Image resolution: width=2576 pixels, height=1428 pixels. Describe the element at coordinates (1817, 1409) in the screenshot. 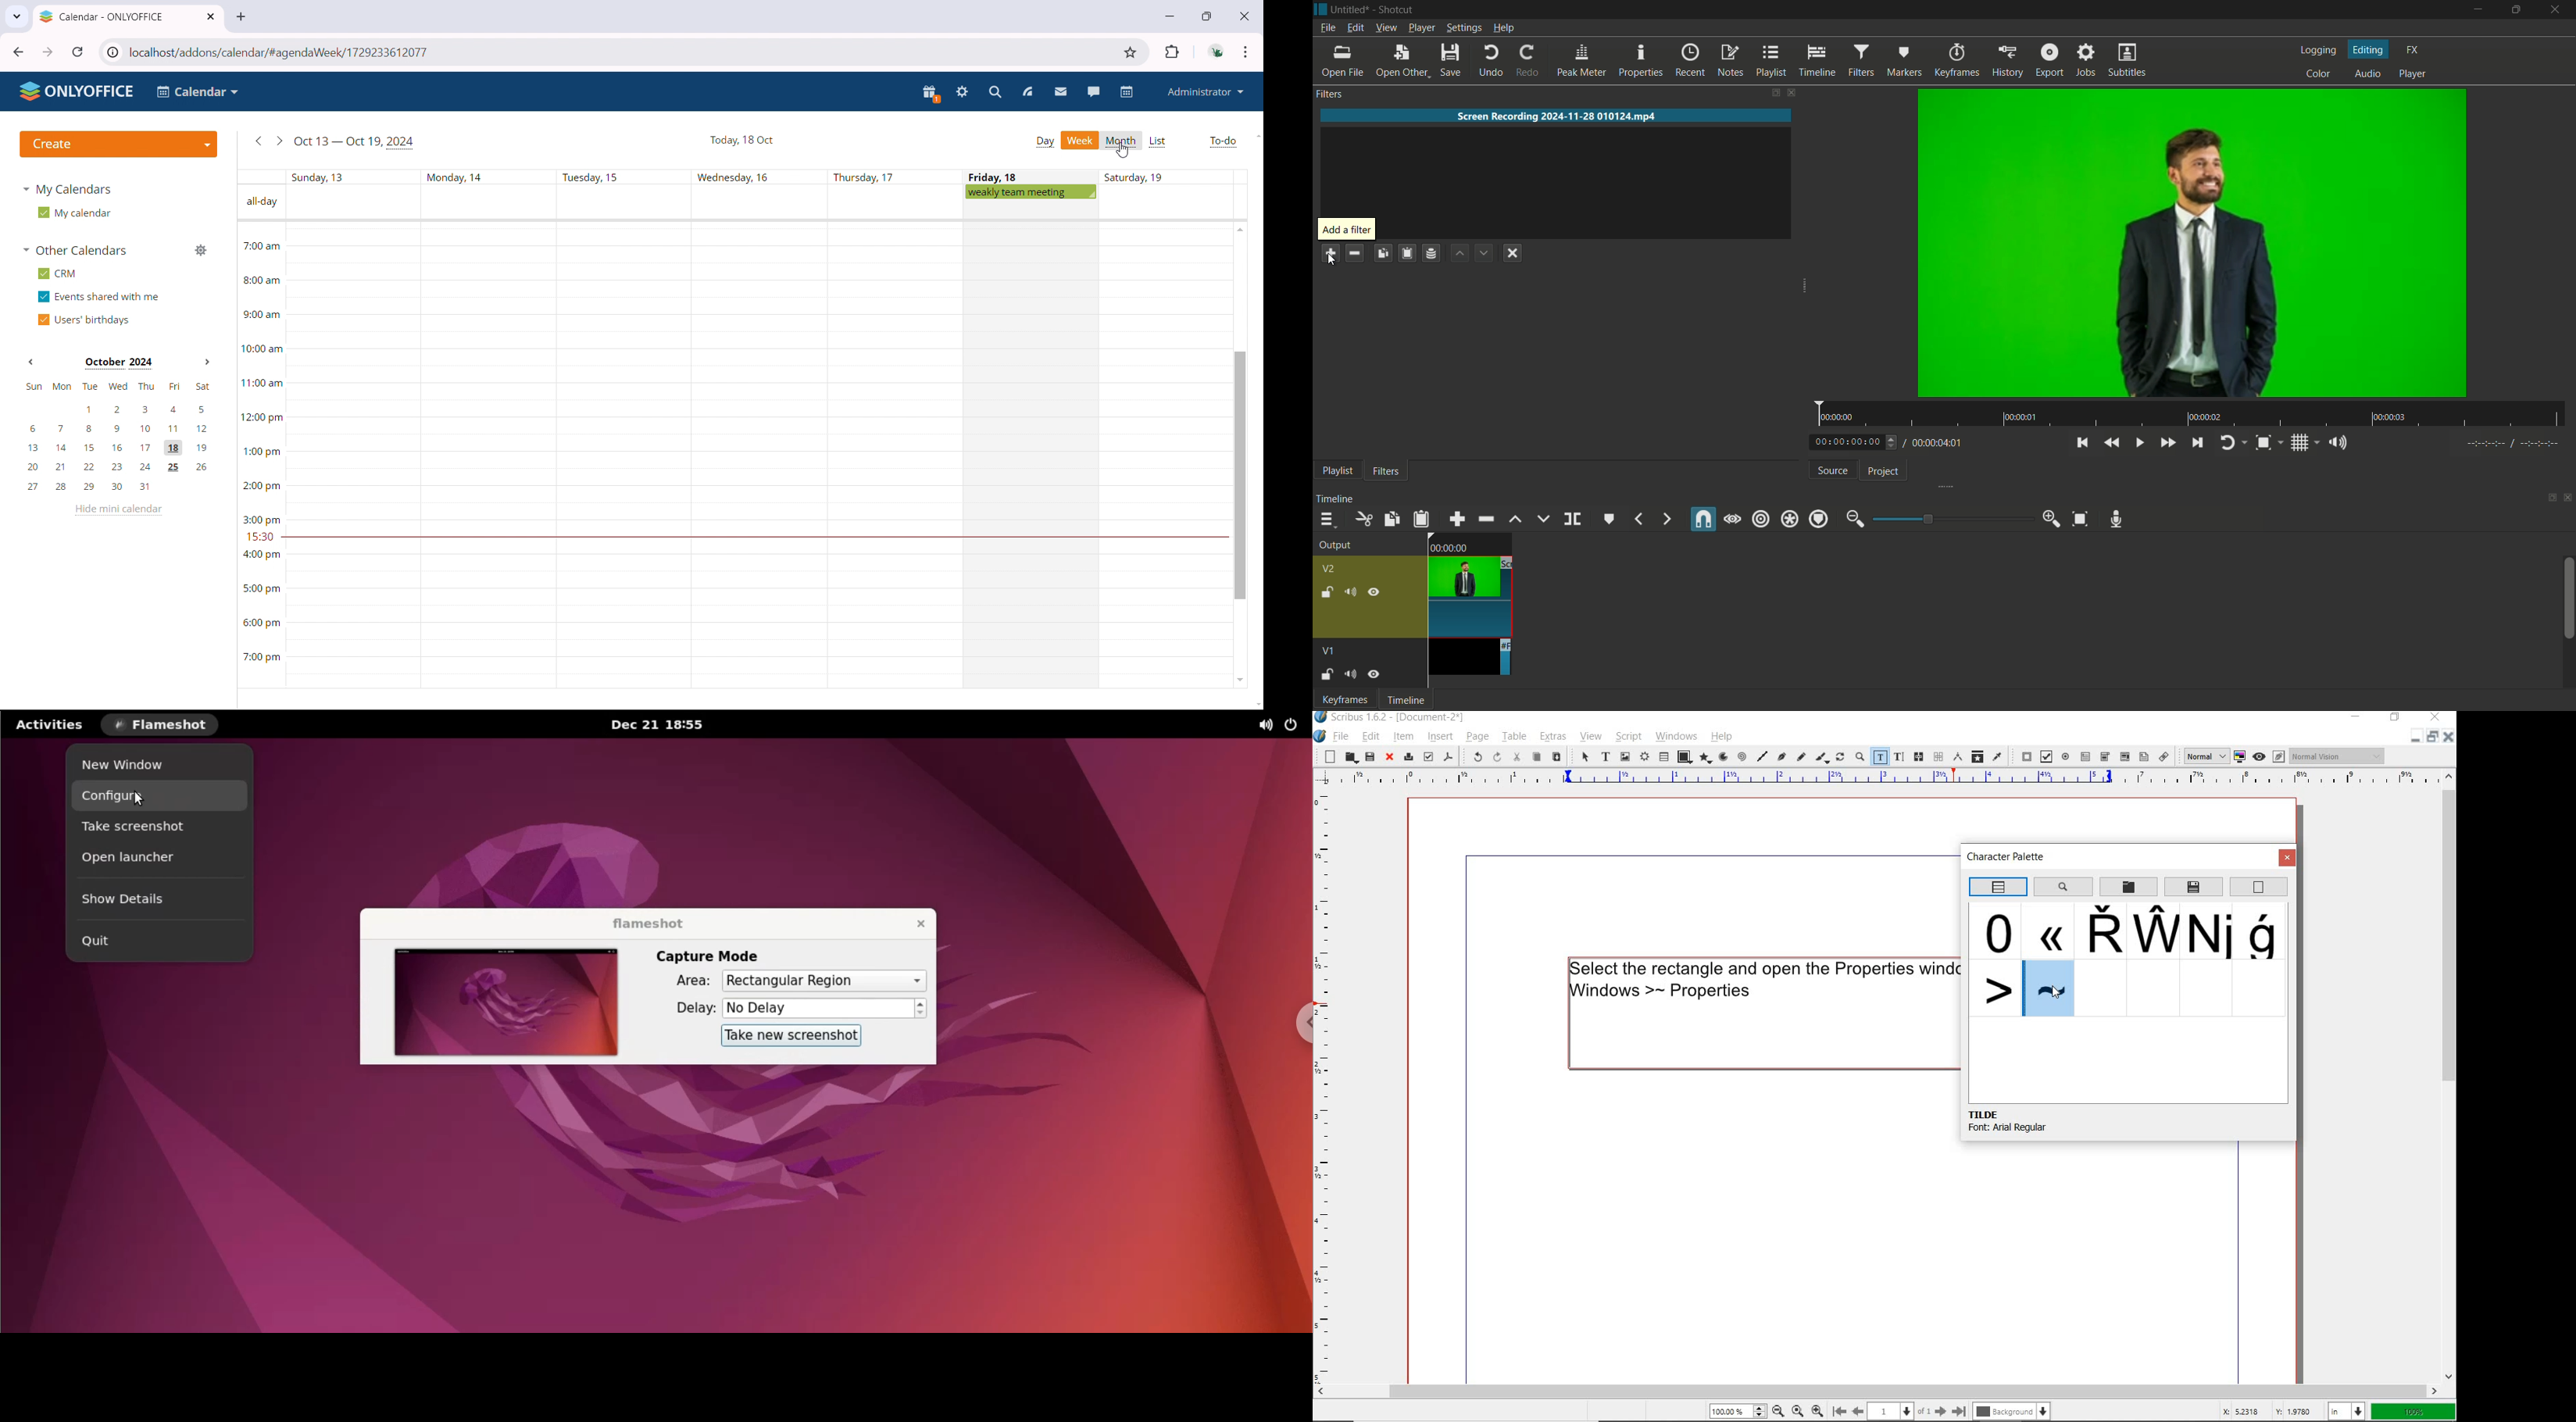

I see `zoom in` at that location.